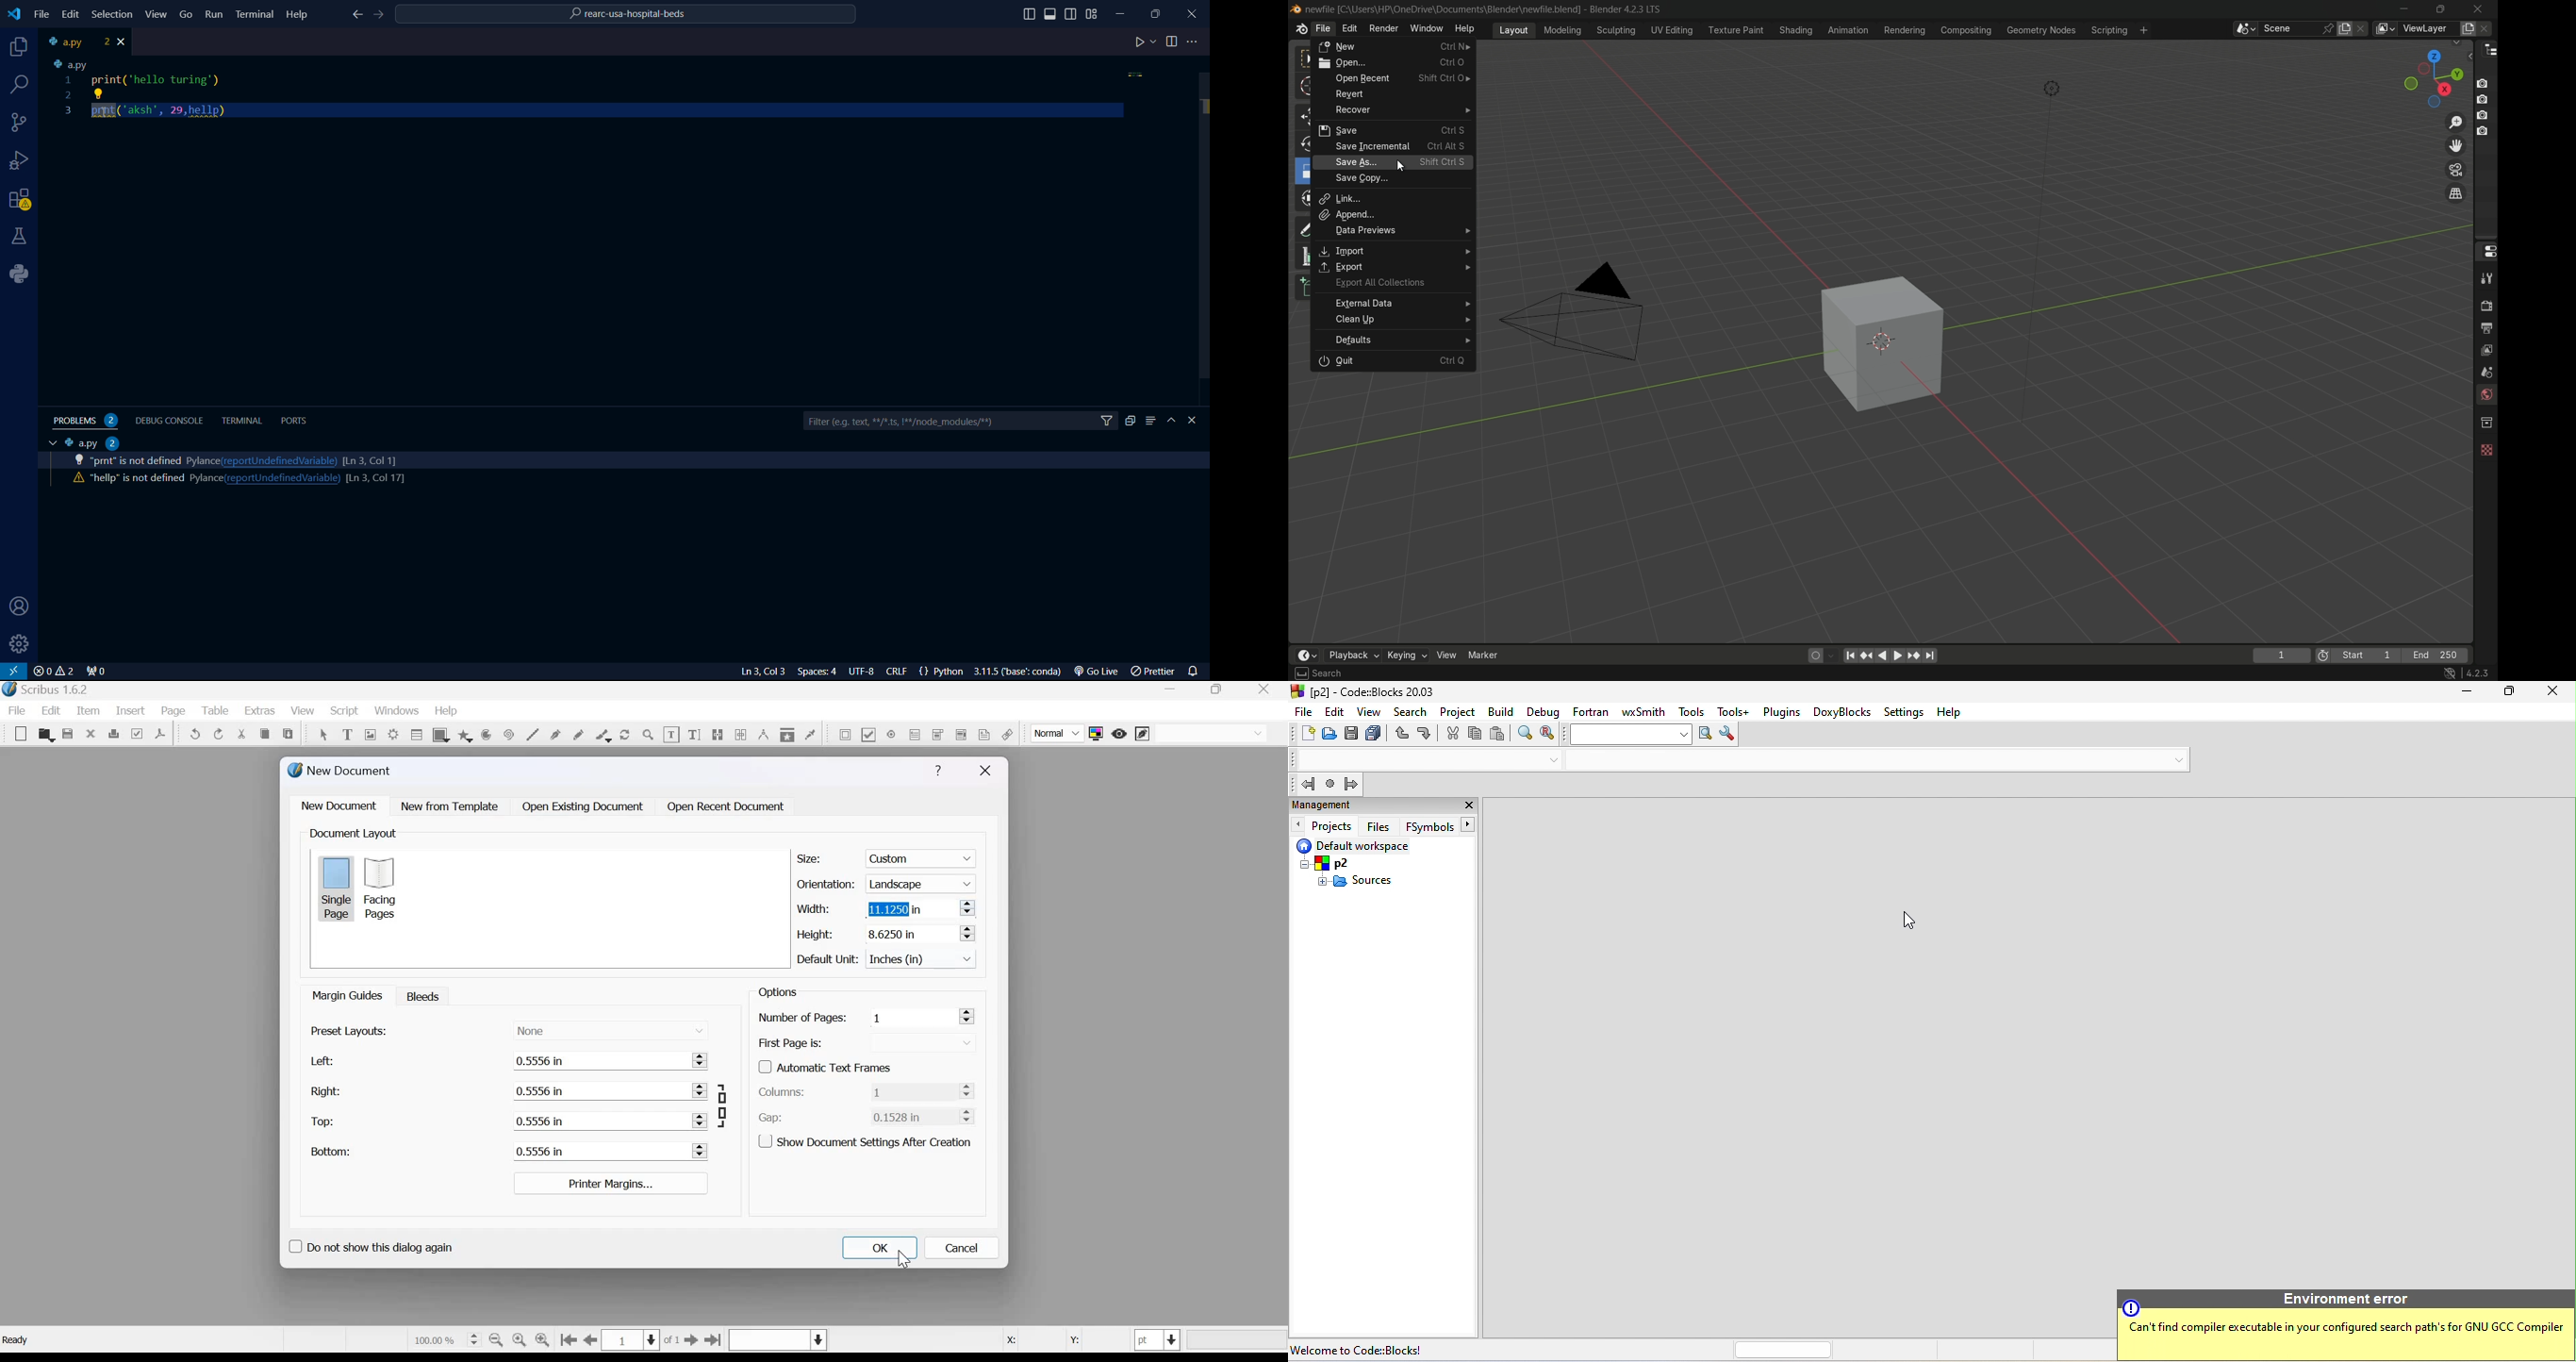 The height and width of the screenshot is (1372, 2576). What do you see at coordinates (260, 711) in the screenshot?
I see `extras` at bounding box center [260, 711].